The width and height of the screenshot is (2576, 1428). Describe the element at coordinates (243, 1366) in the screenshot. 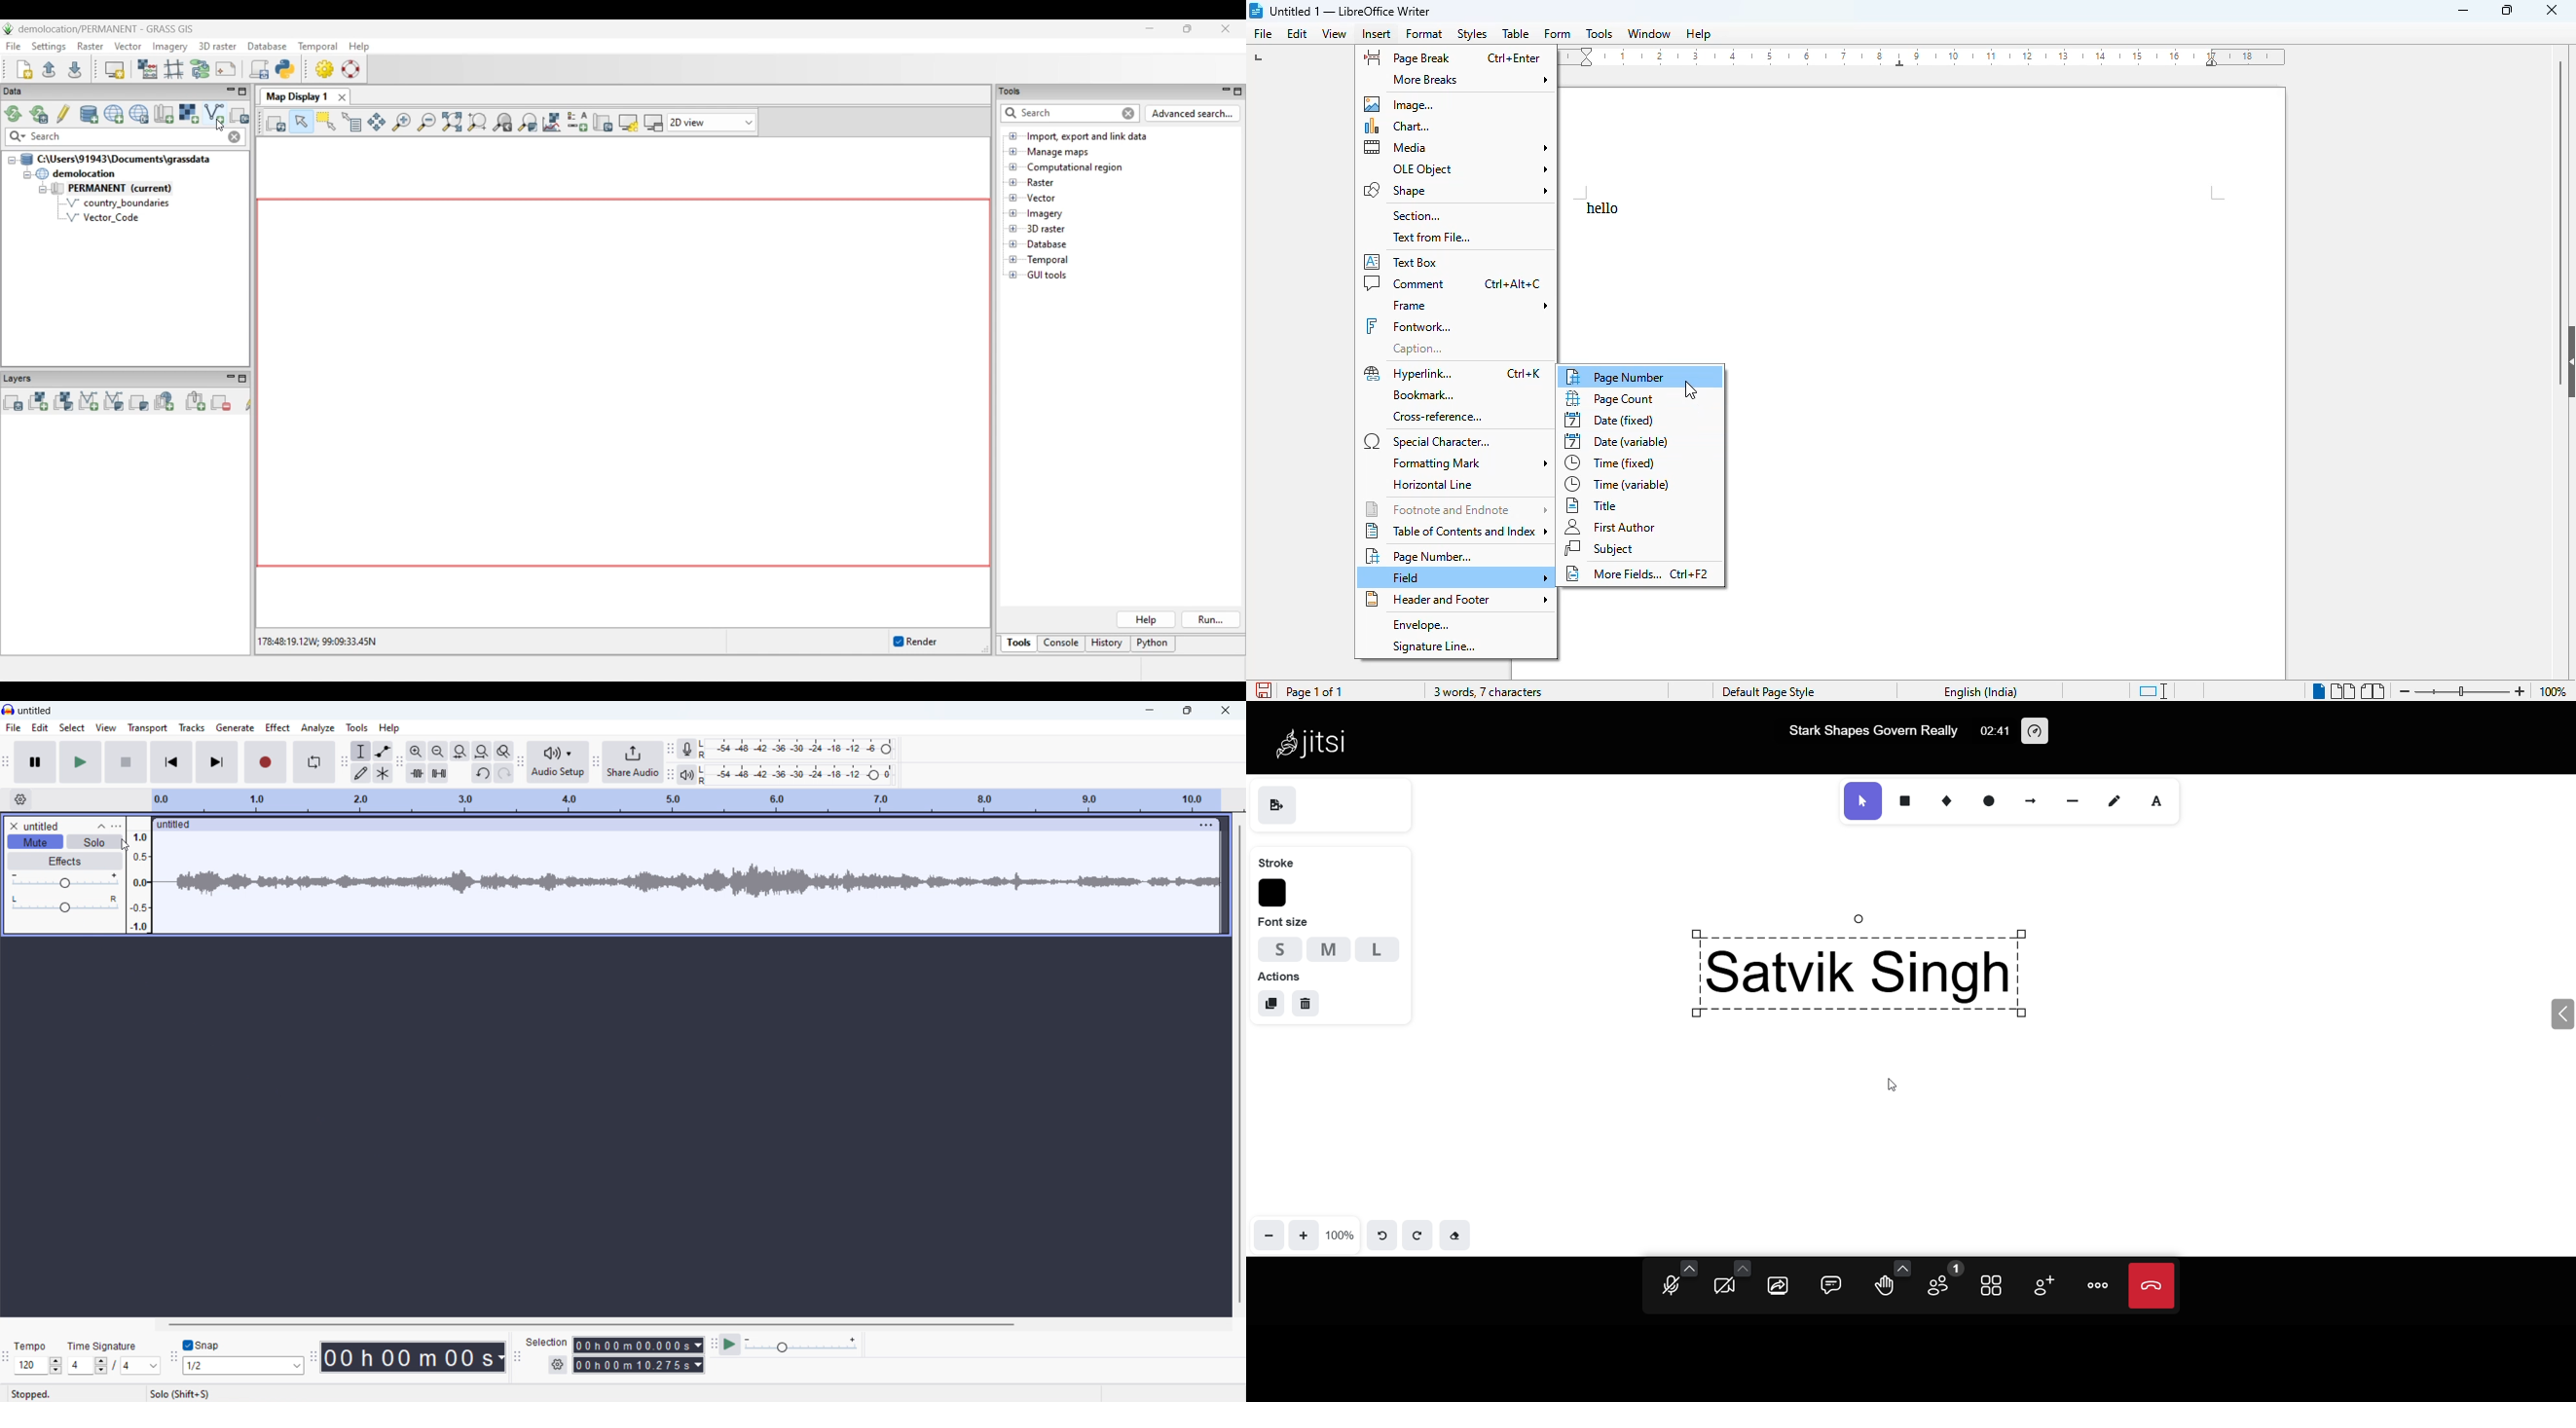

I see `set snapping` at that location.